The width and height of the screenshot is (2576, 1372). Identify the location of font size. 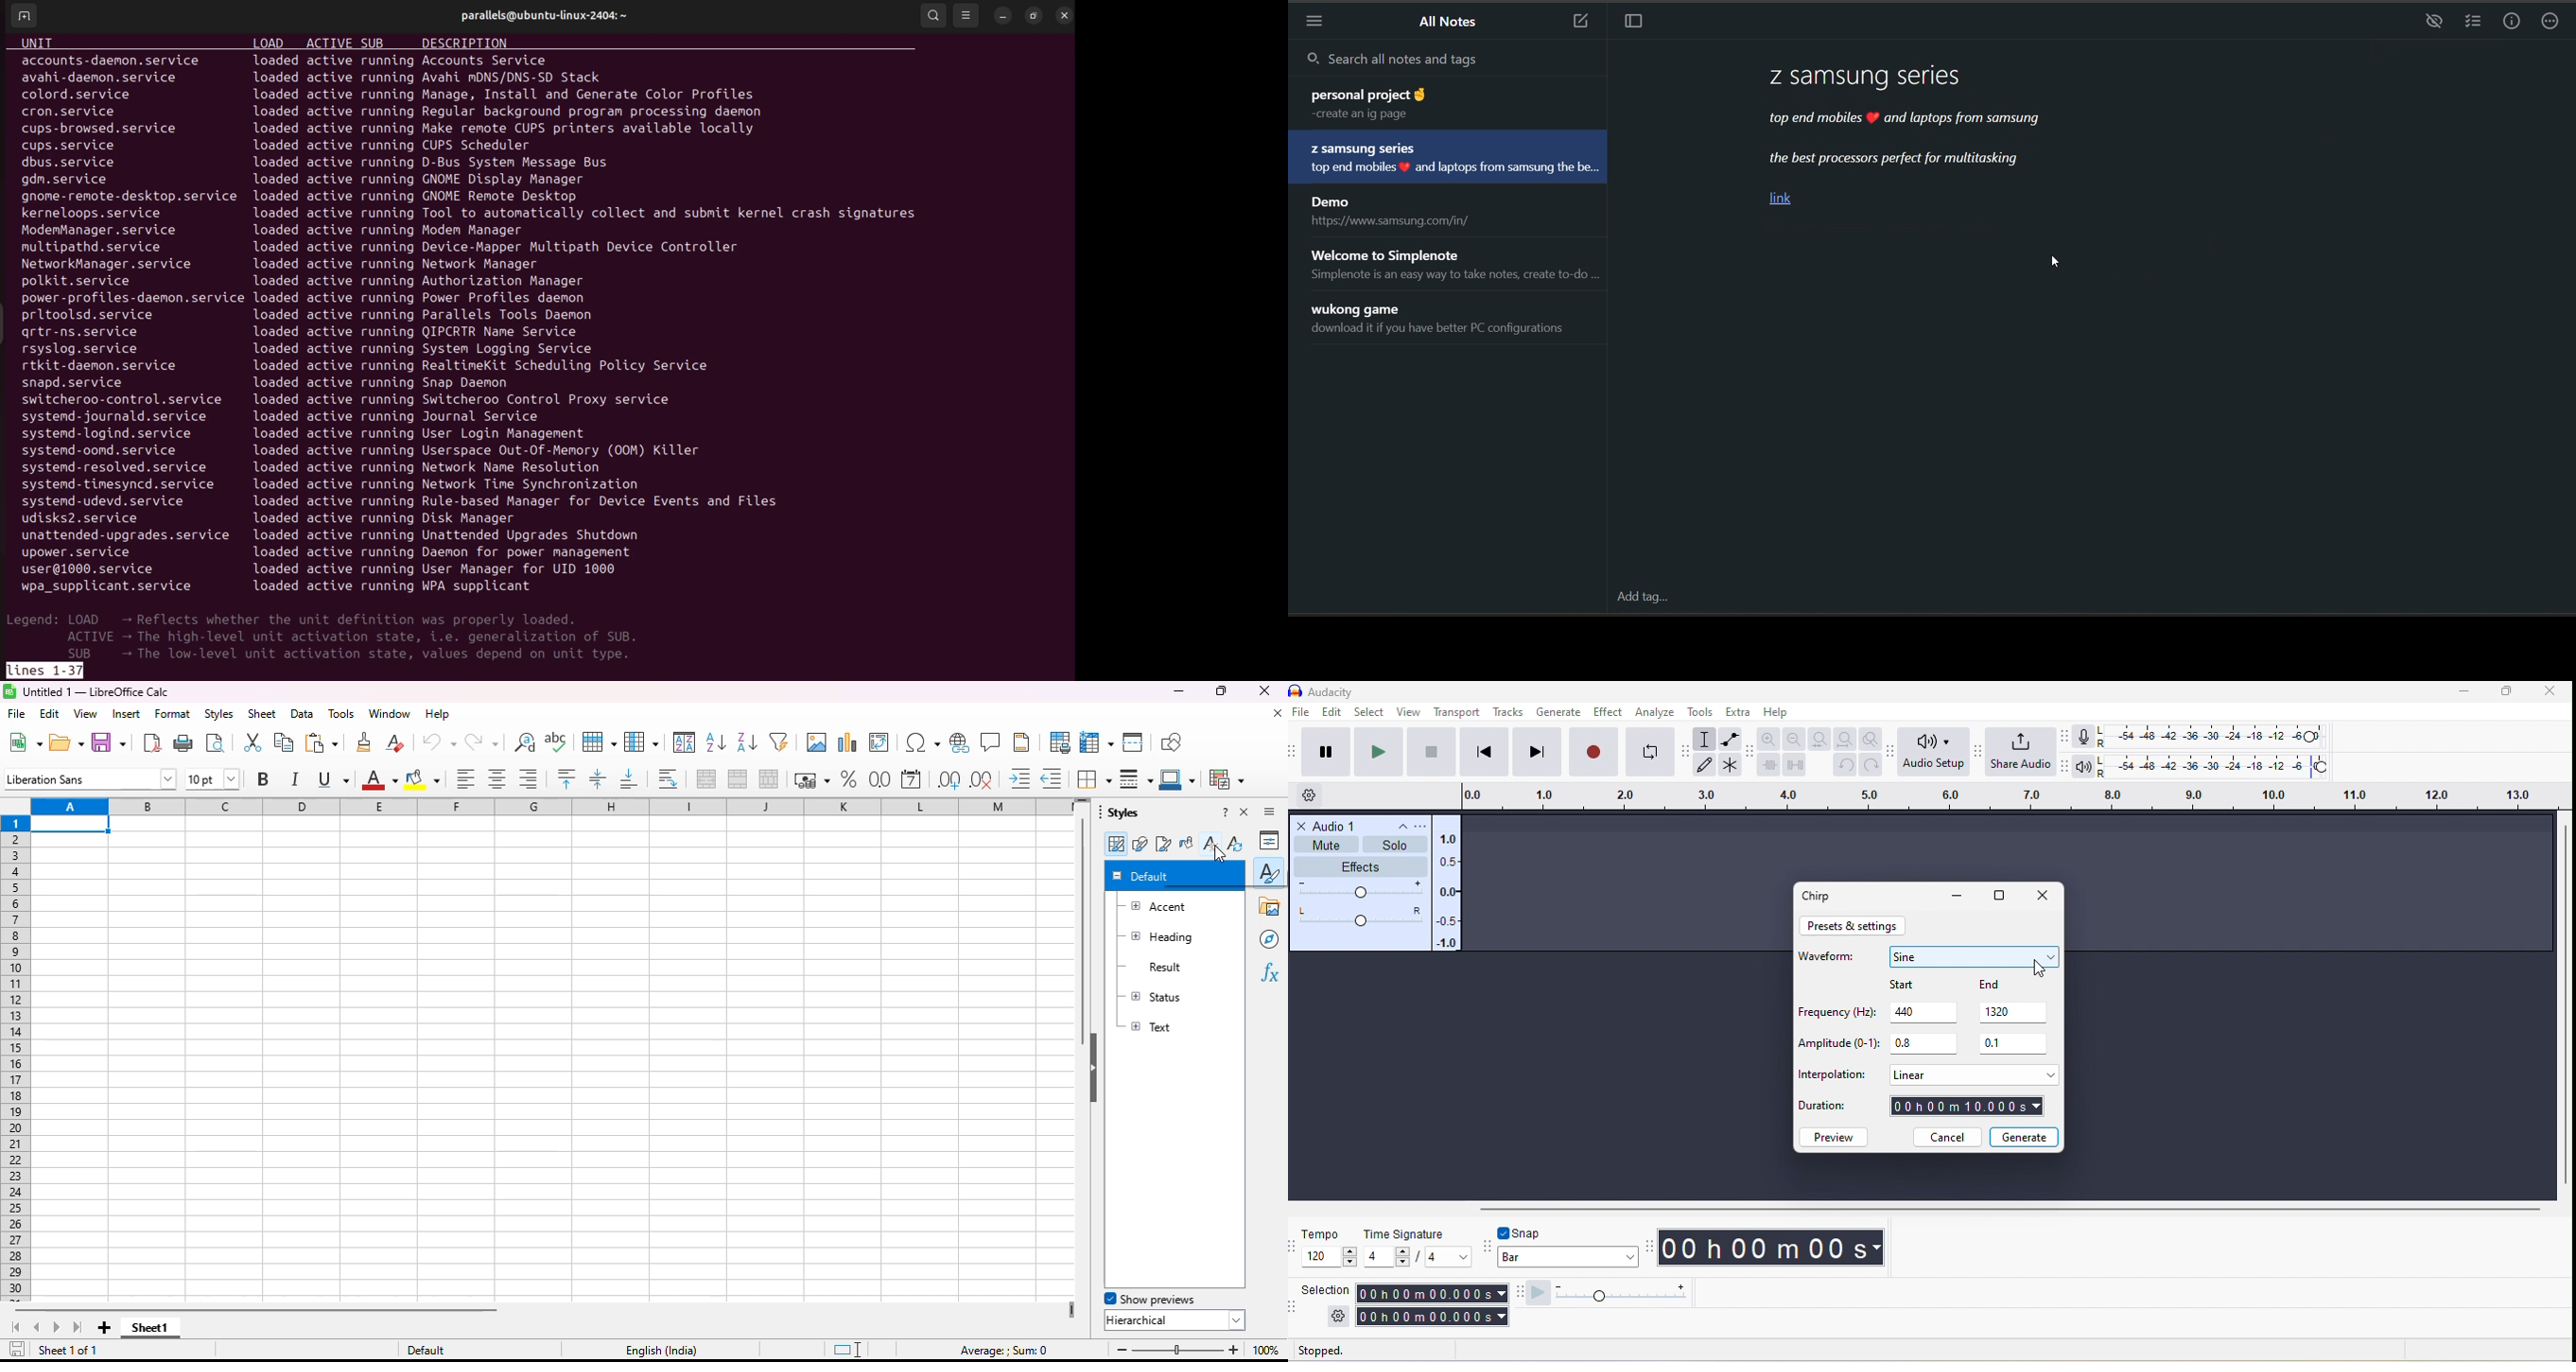
(212, 779).